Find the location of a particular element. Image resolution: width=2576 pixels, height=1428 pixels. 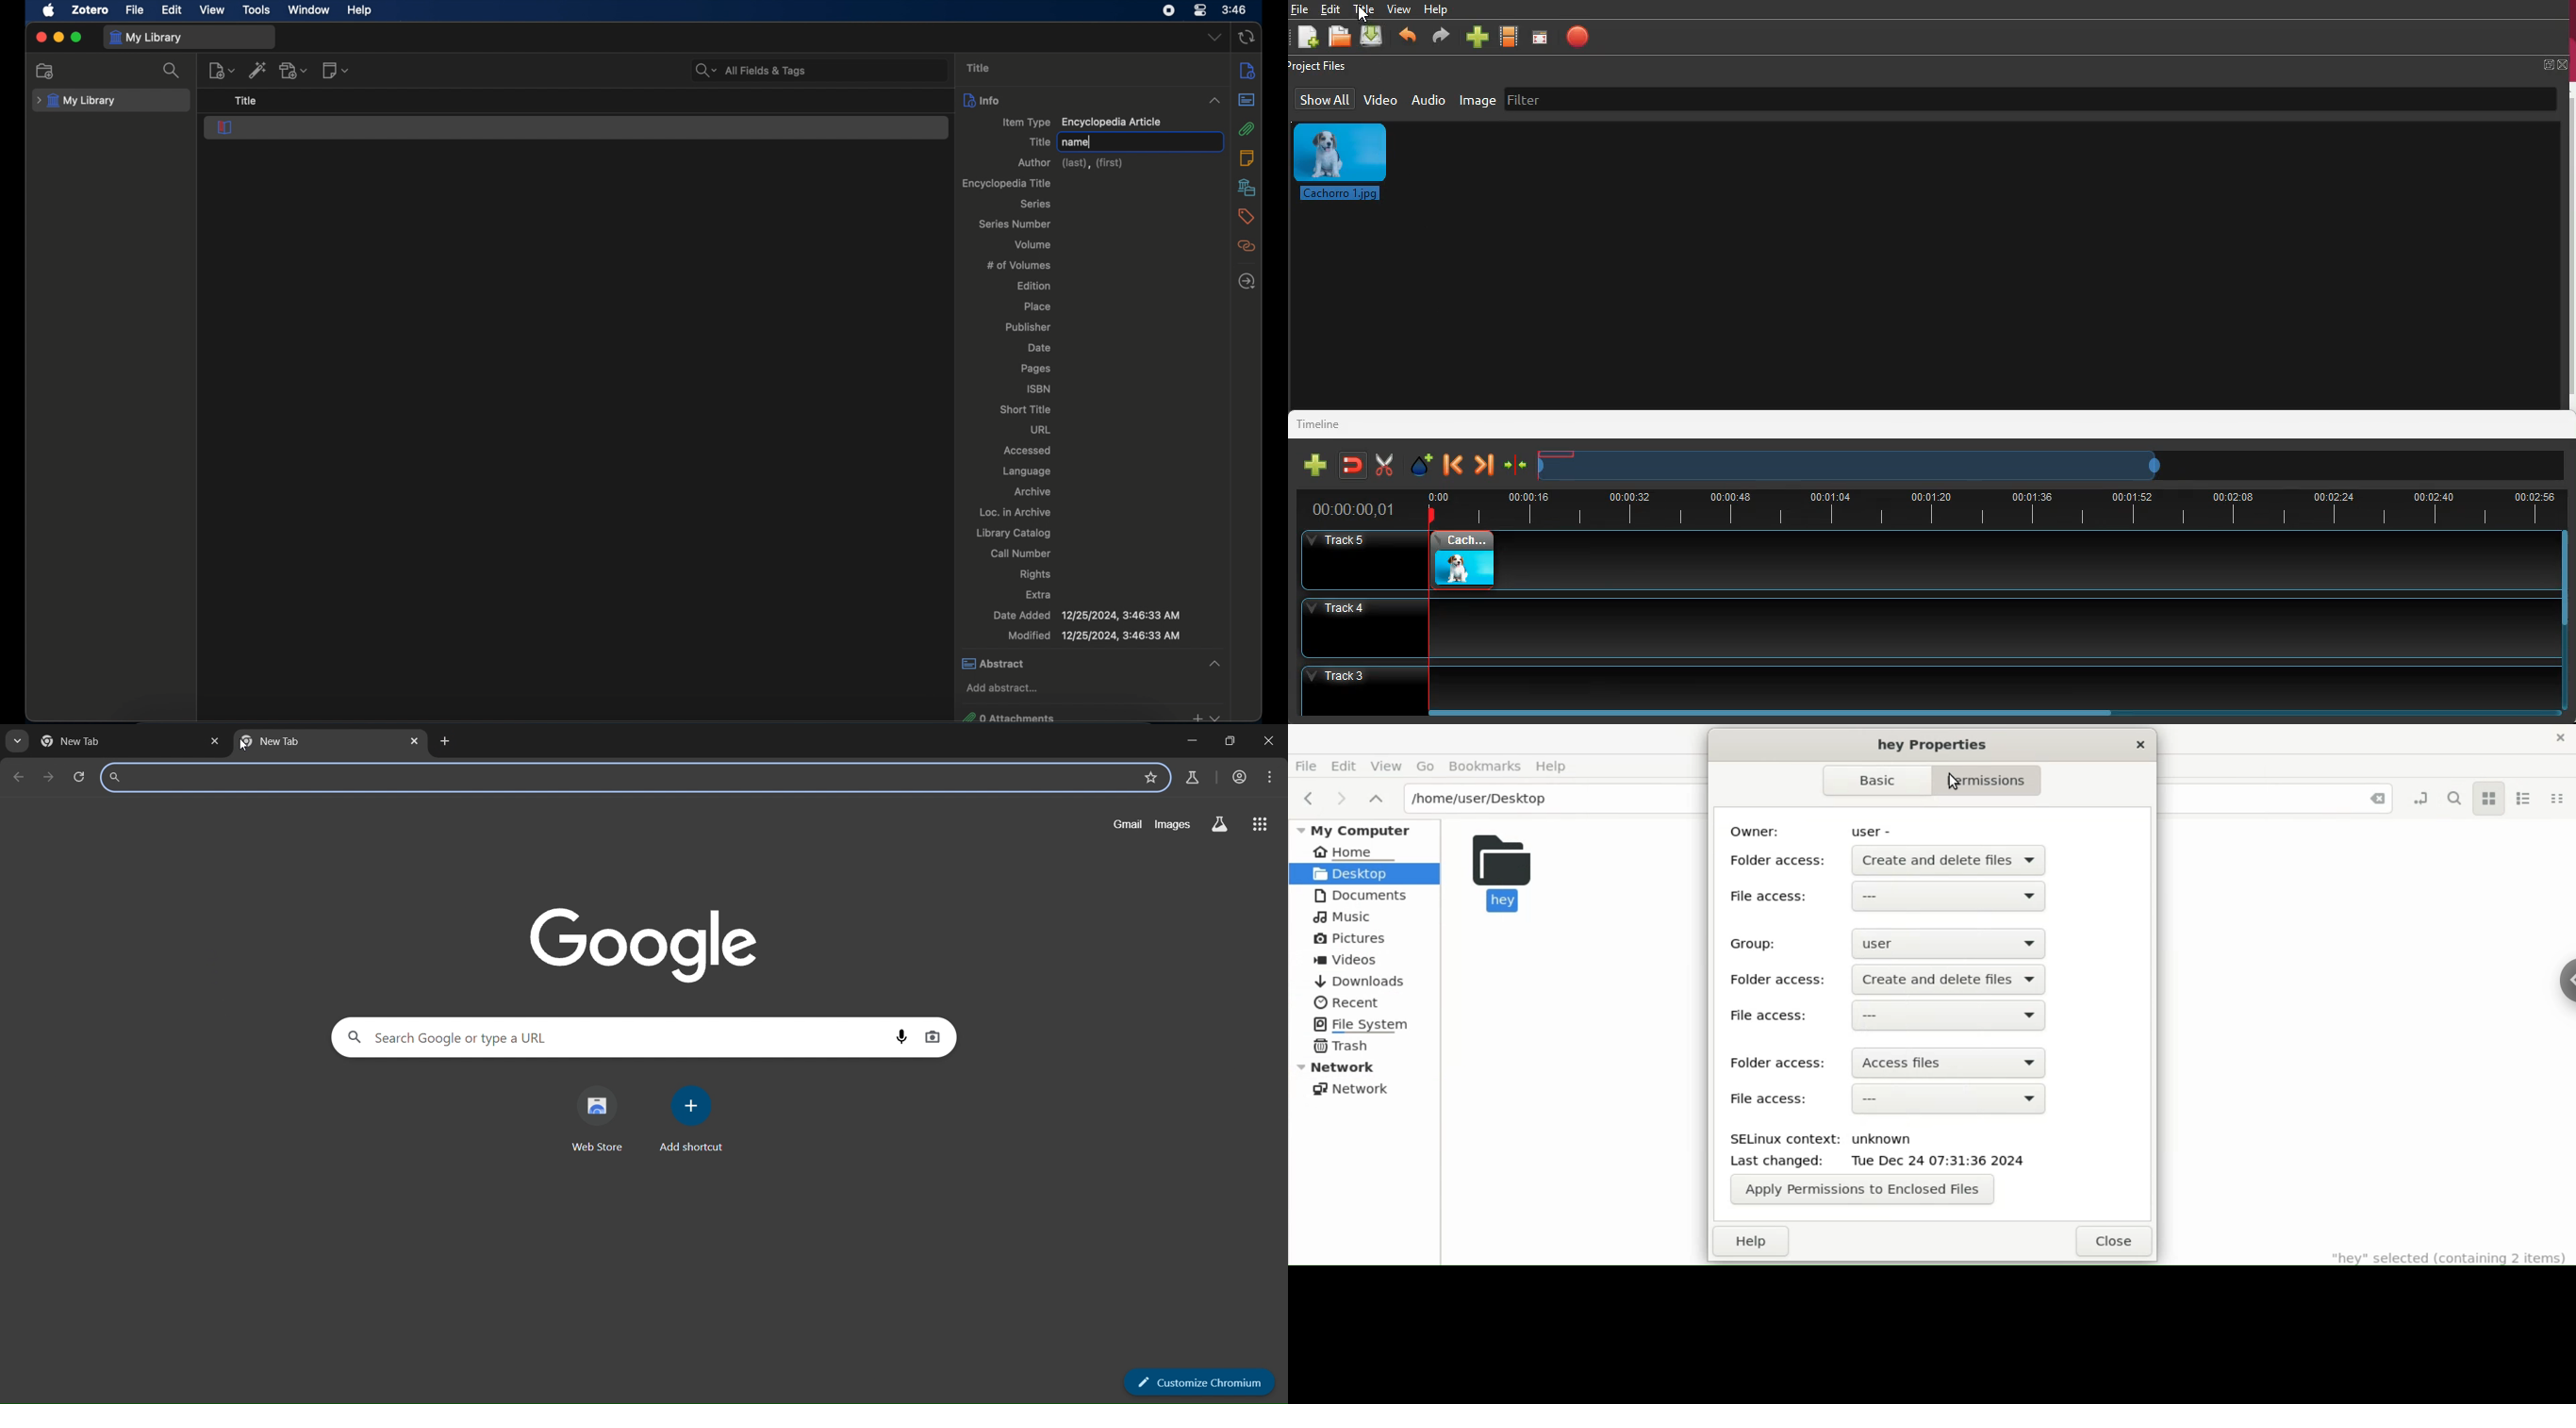

/home/user/Desktop is located at coordinates (1550, 798).